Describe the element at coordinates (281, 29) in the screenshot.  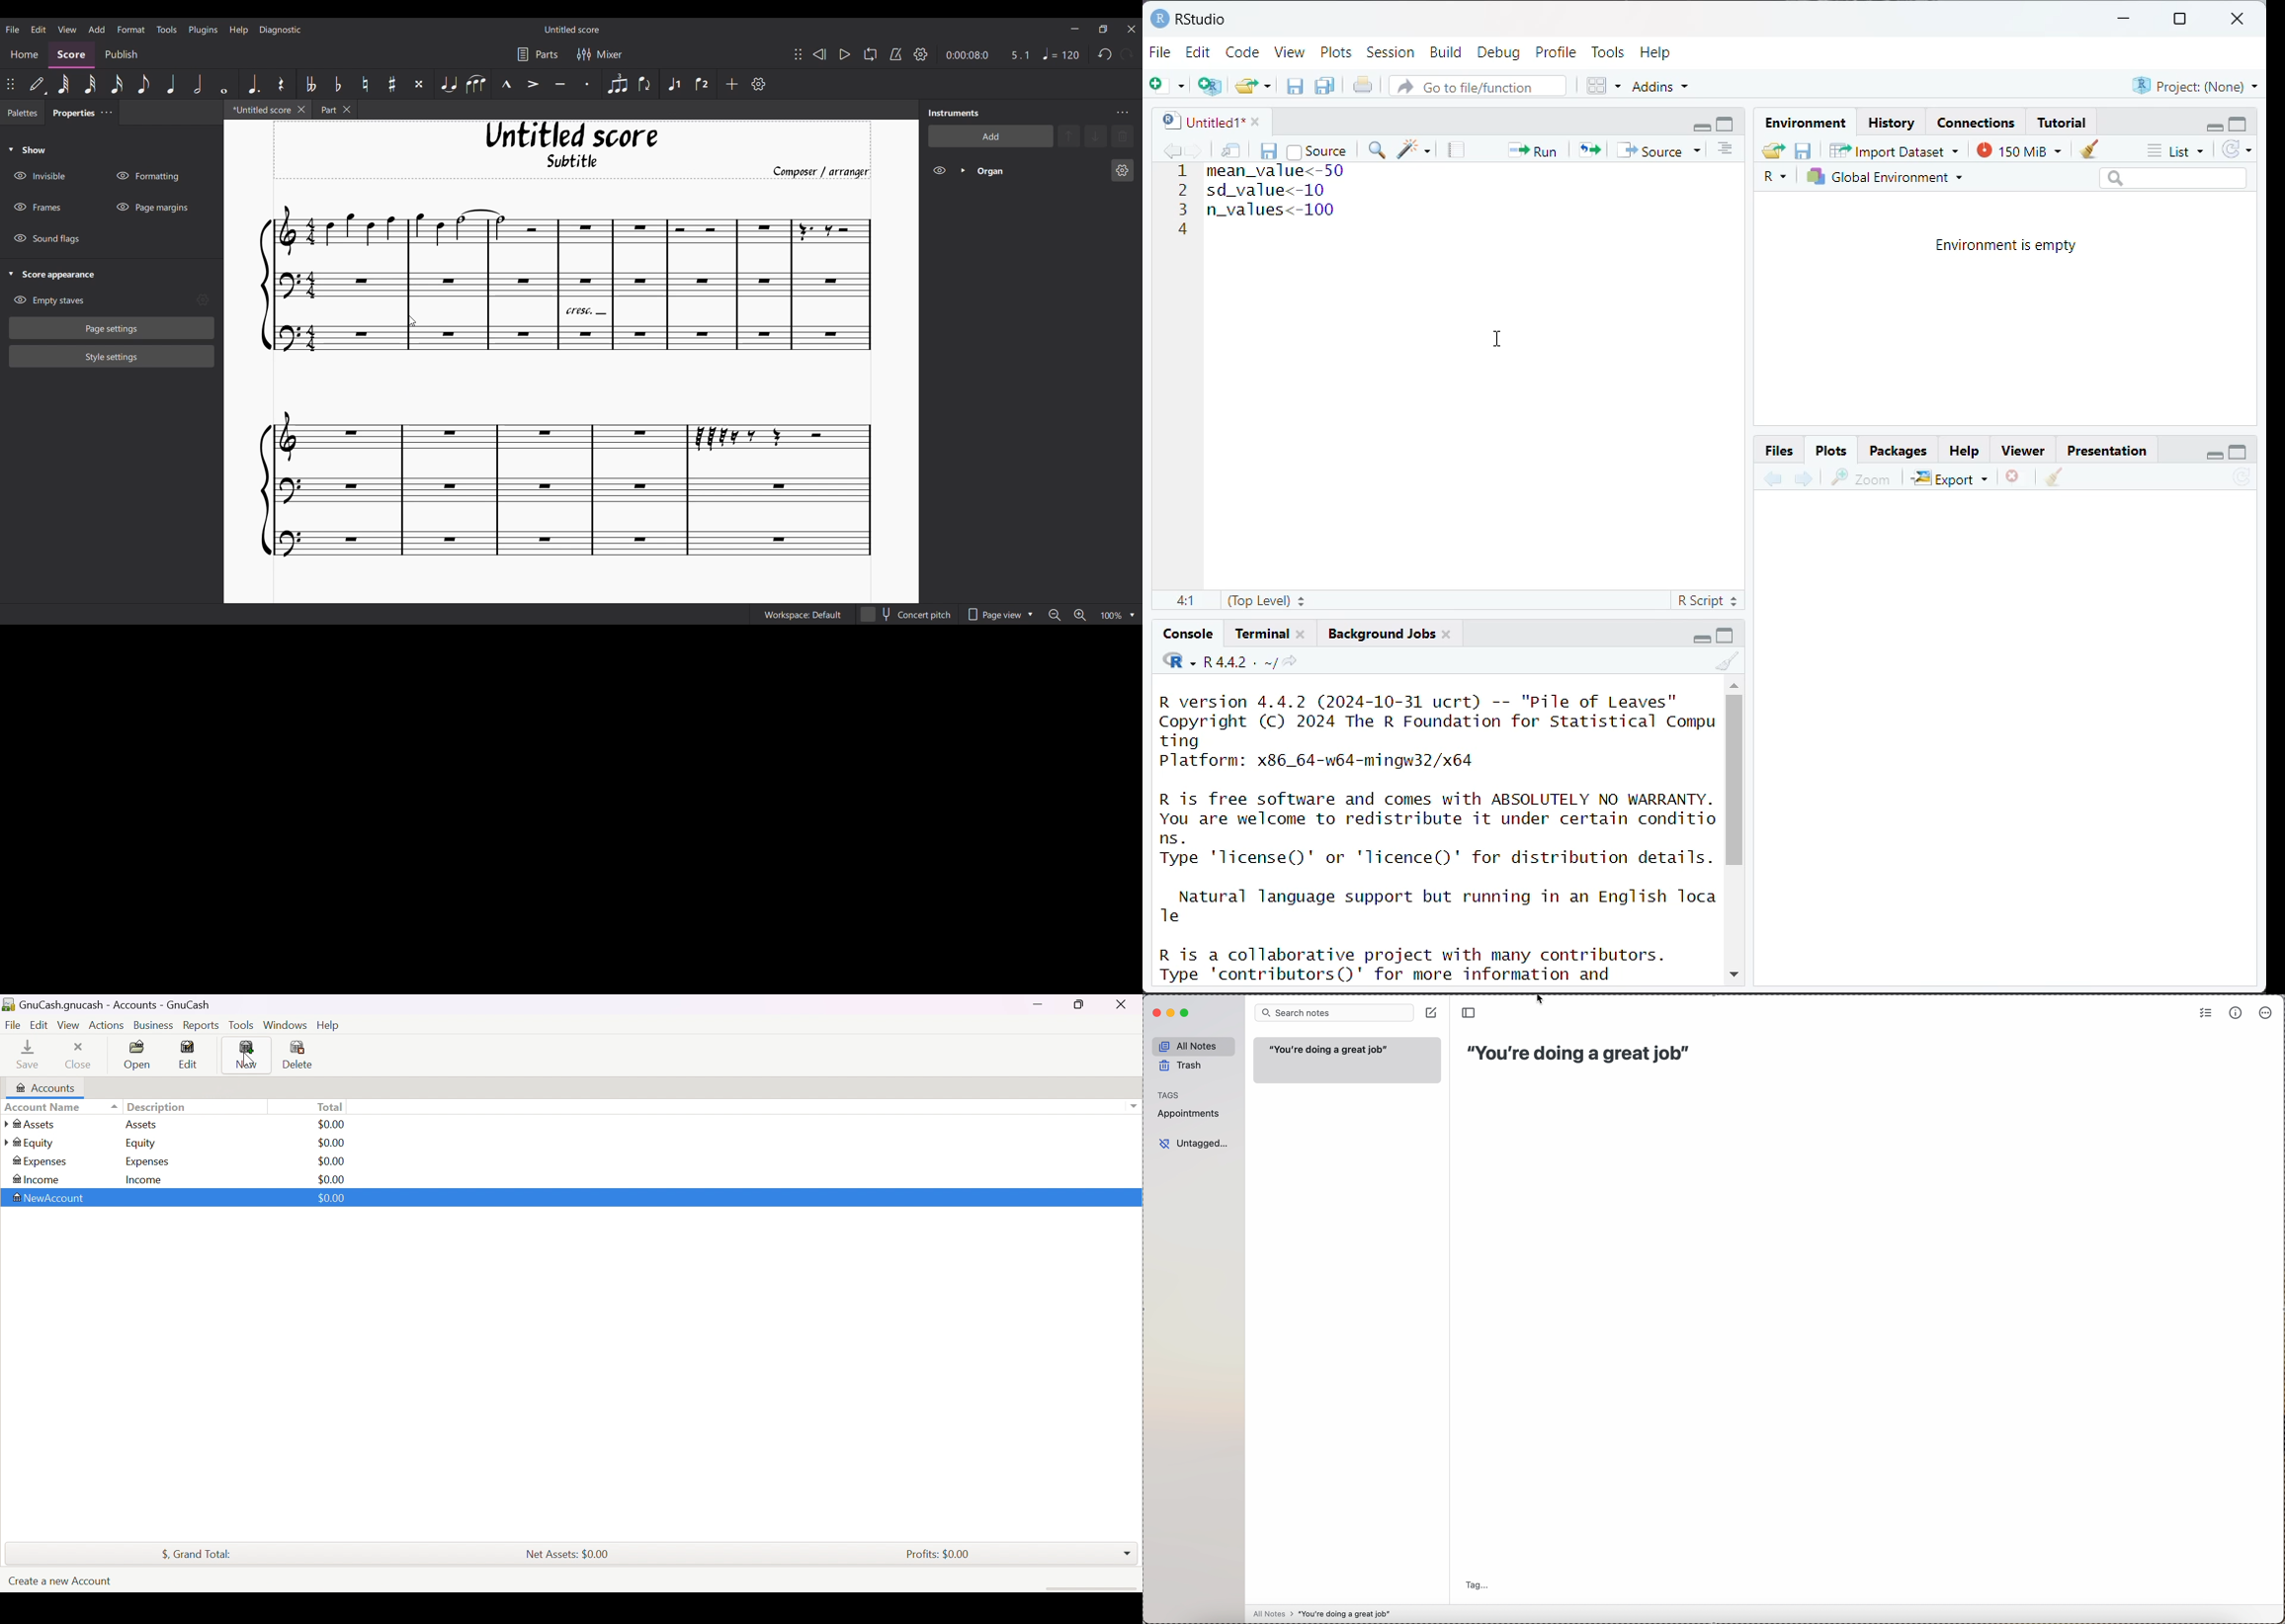
I see `Diagnostic menu` at that location.